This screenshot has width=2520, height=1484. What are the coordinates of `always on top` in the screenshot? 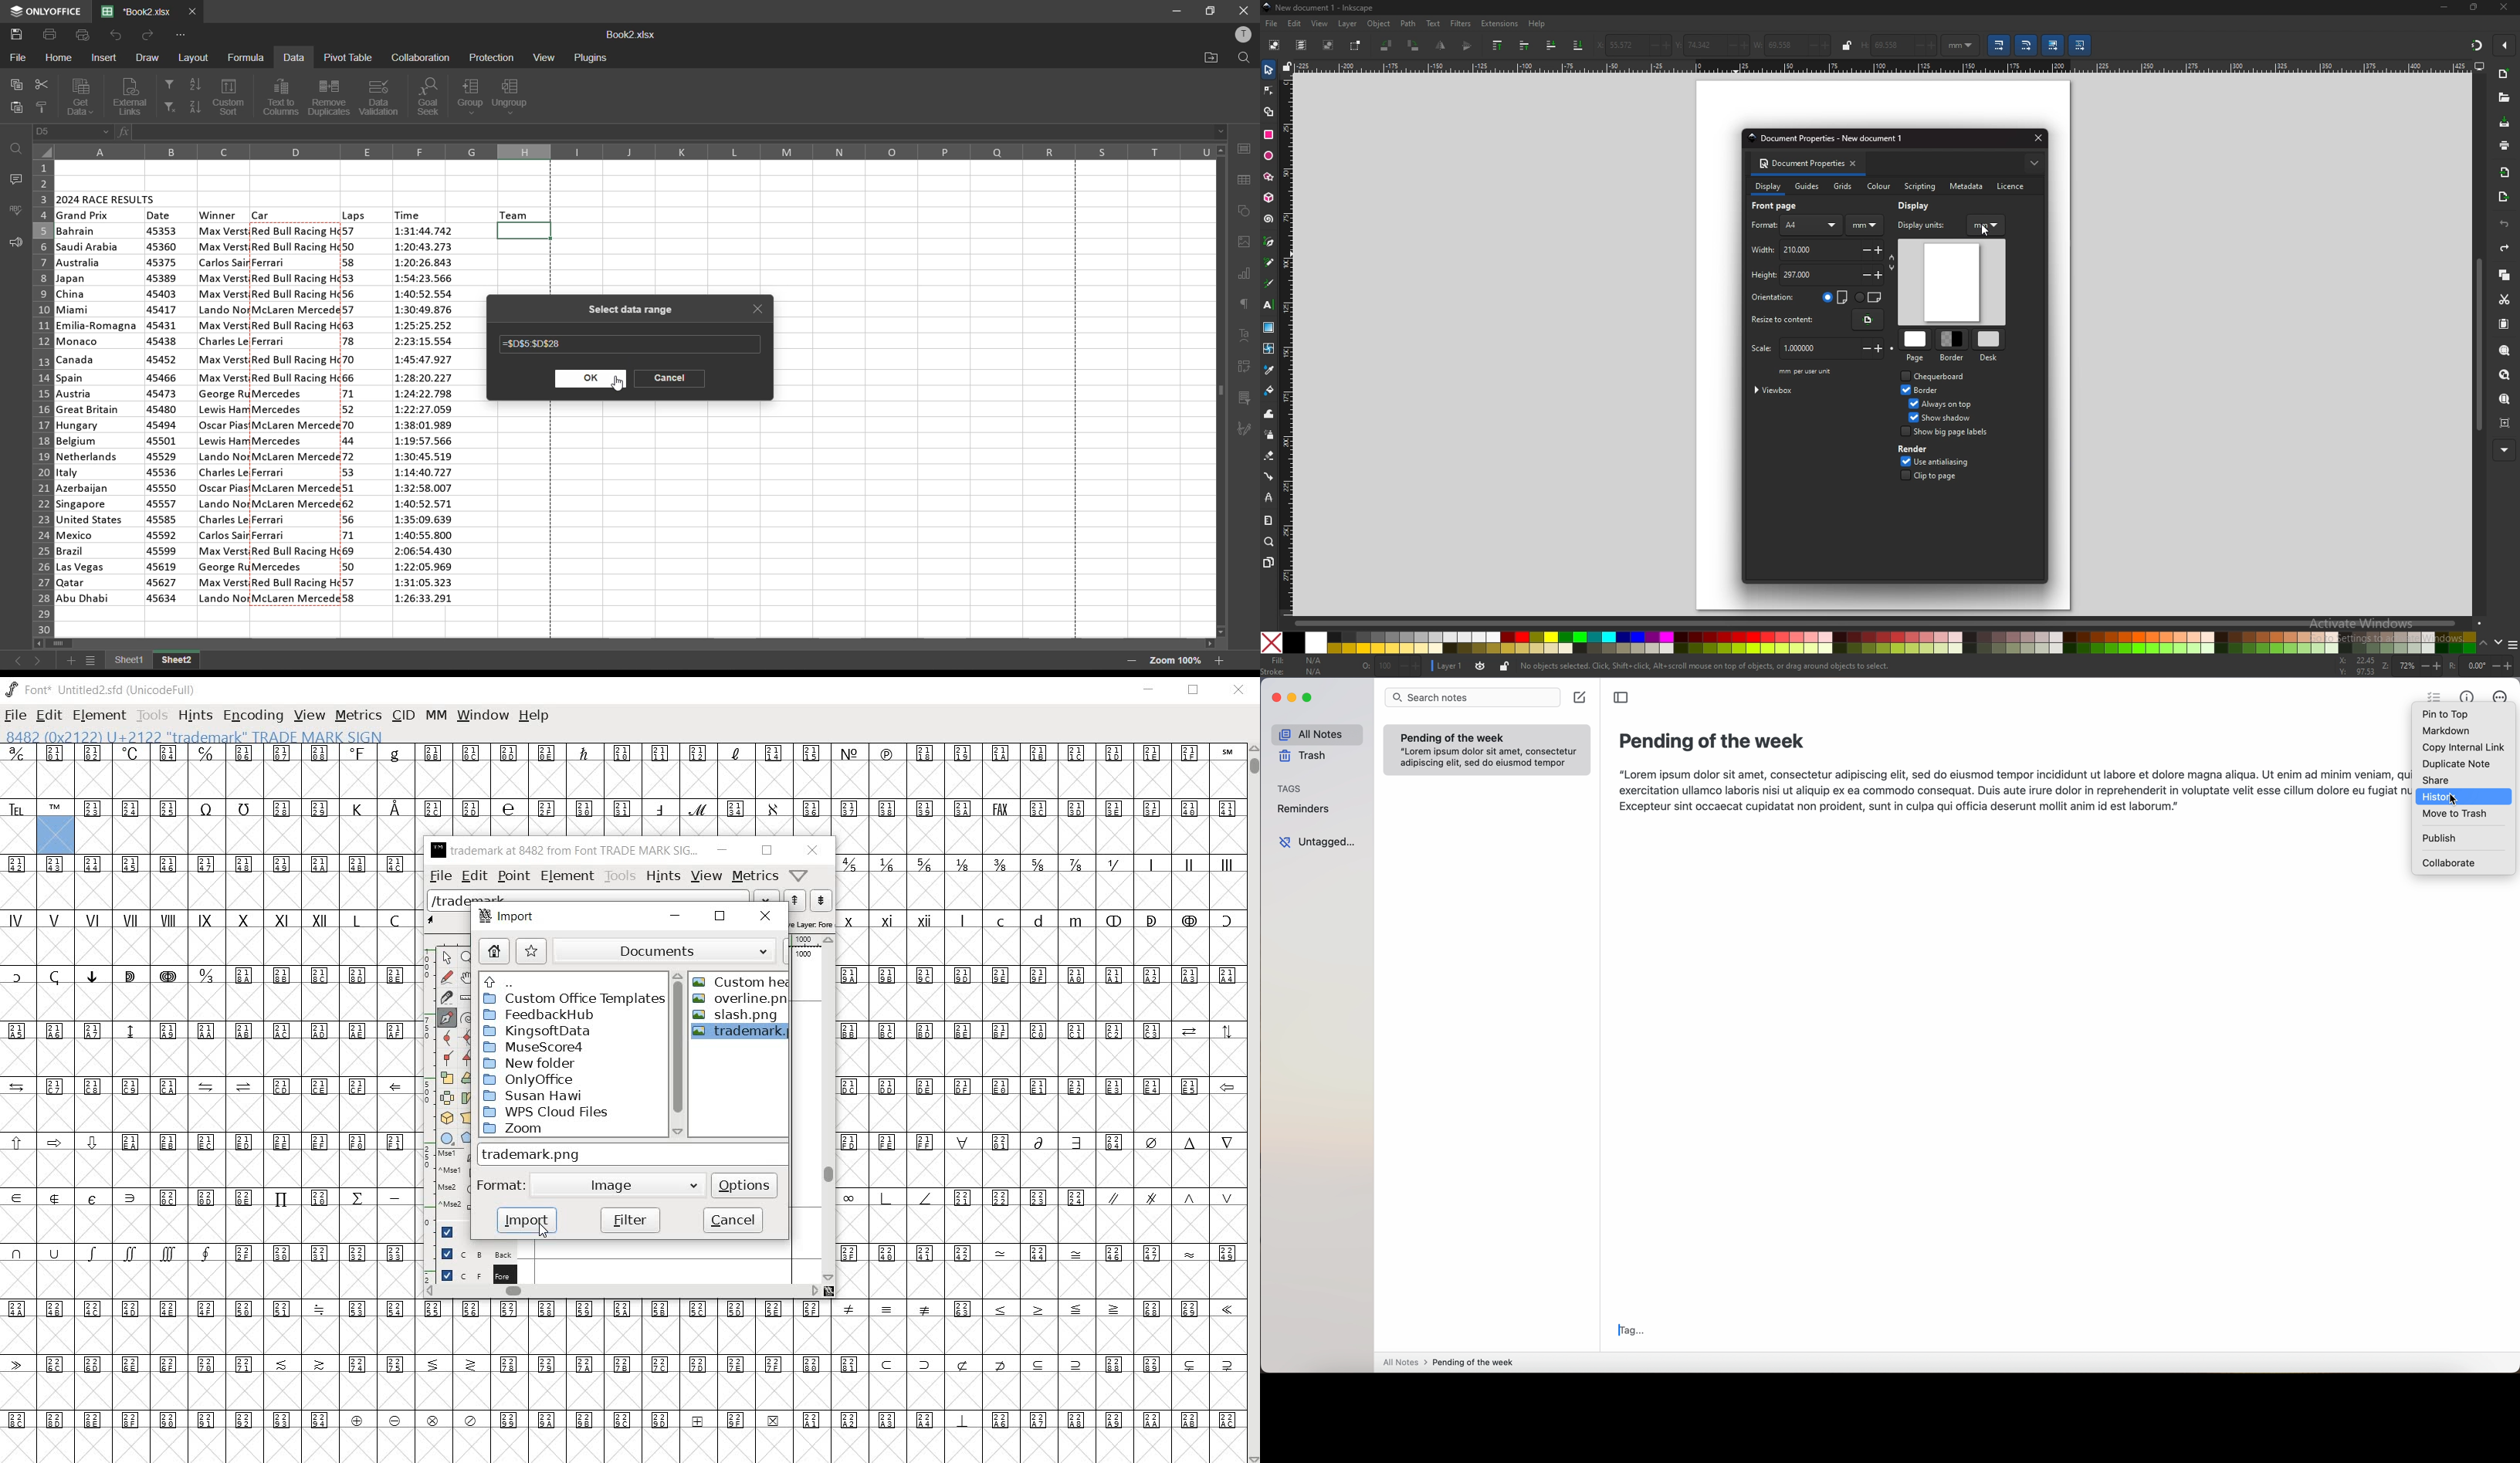 It's located at (1950, 404).